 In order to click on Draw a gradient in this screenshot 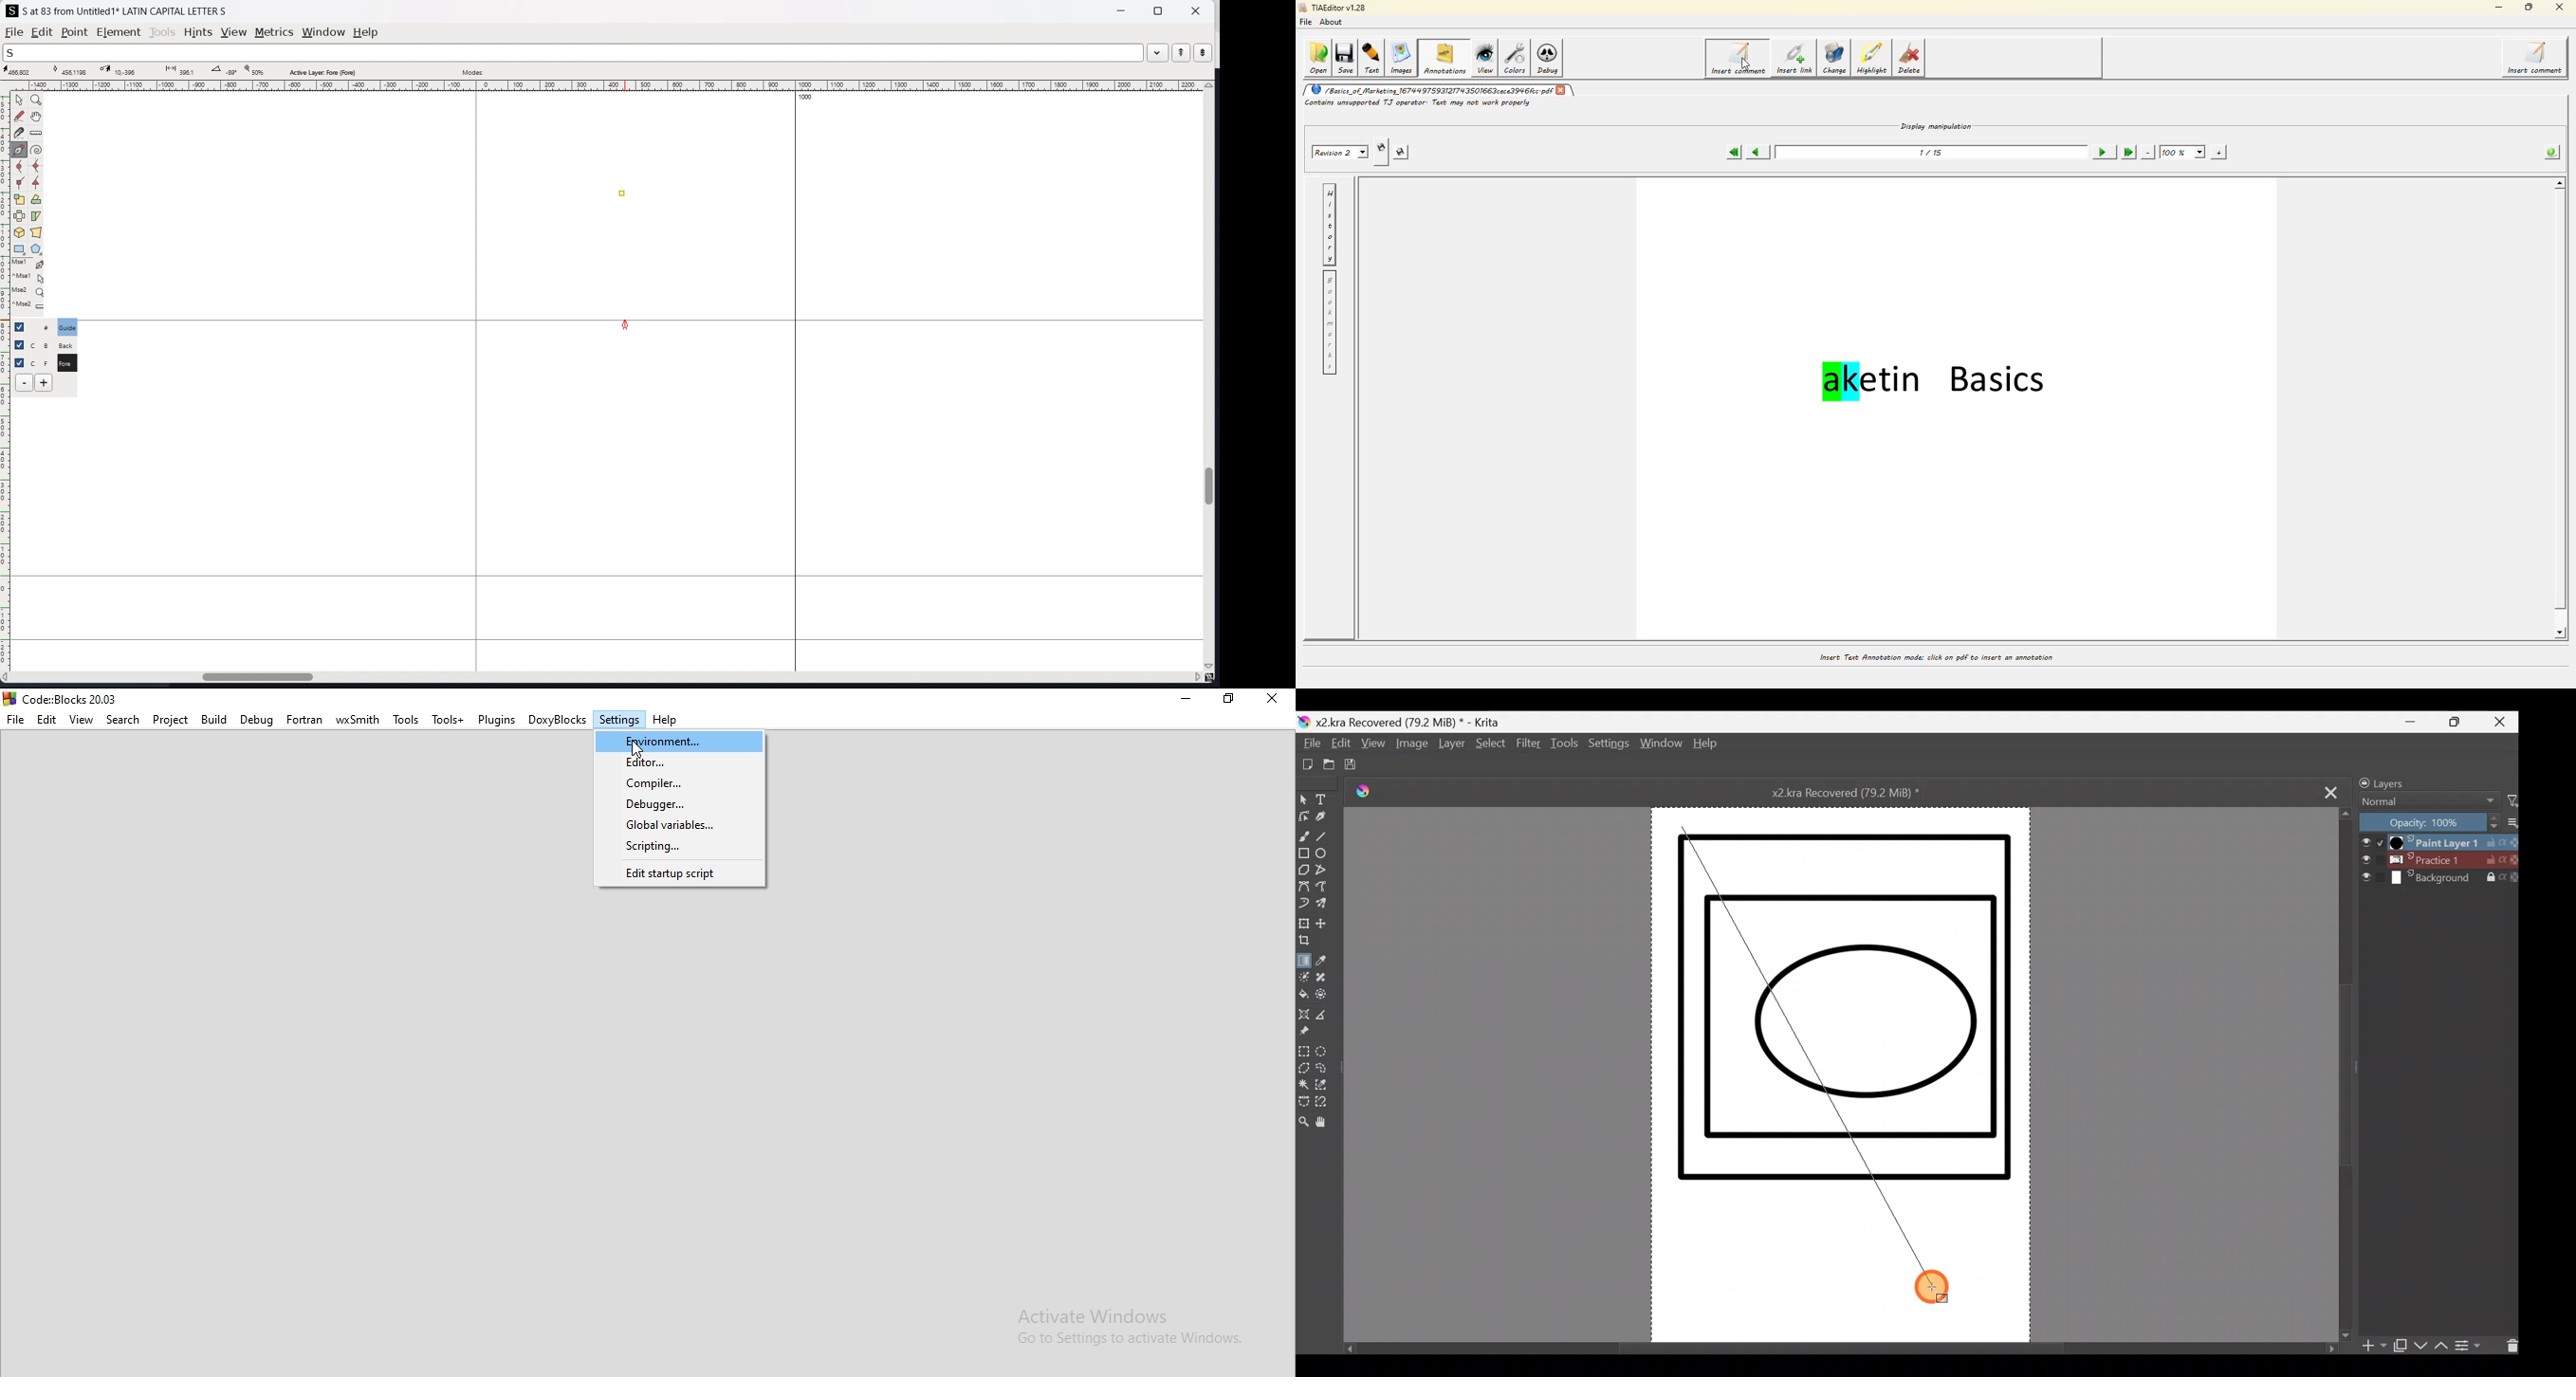, I will do `click(1305, 958)`.